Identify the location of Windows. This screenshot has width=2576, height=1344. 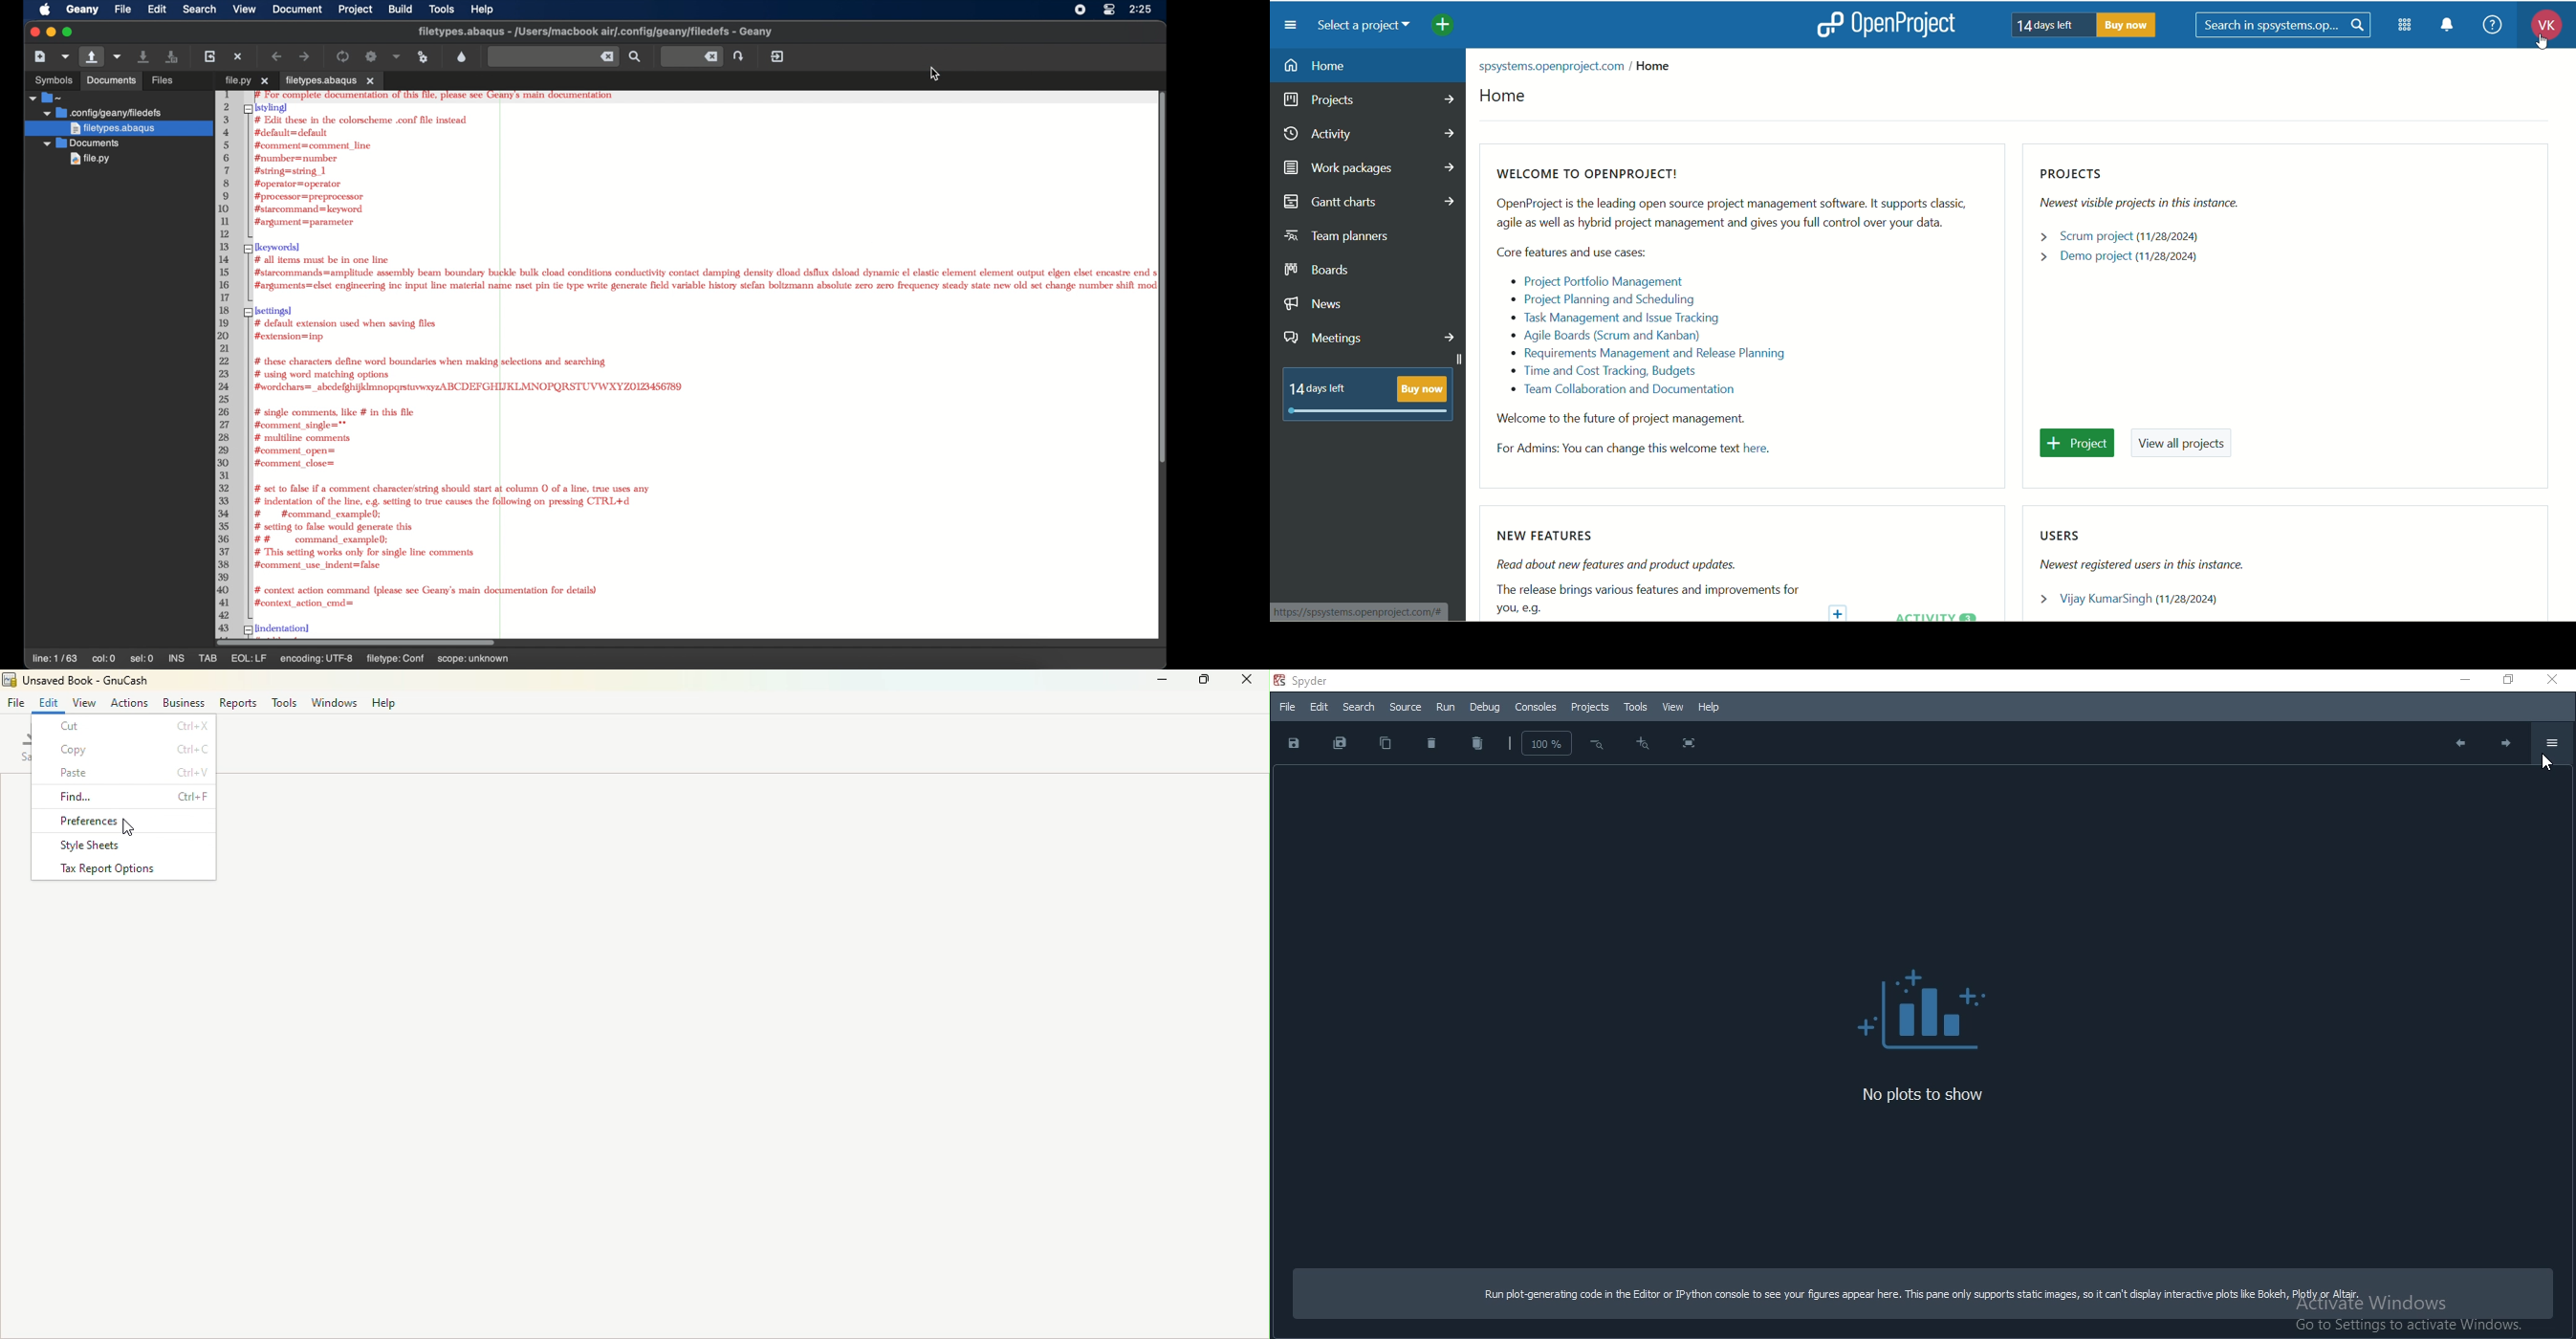
(336, 704).